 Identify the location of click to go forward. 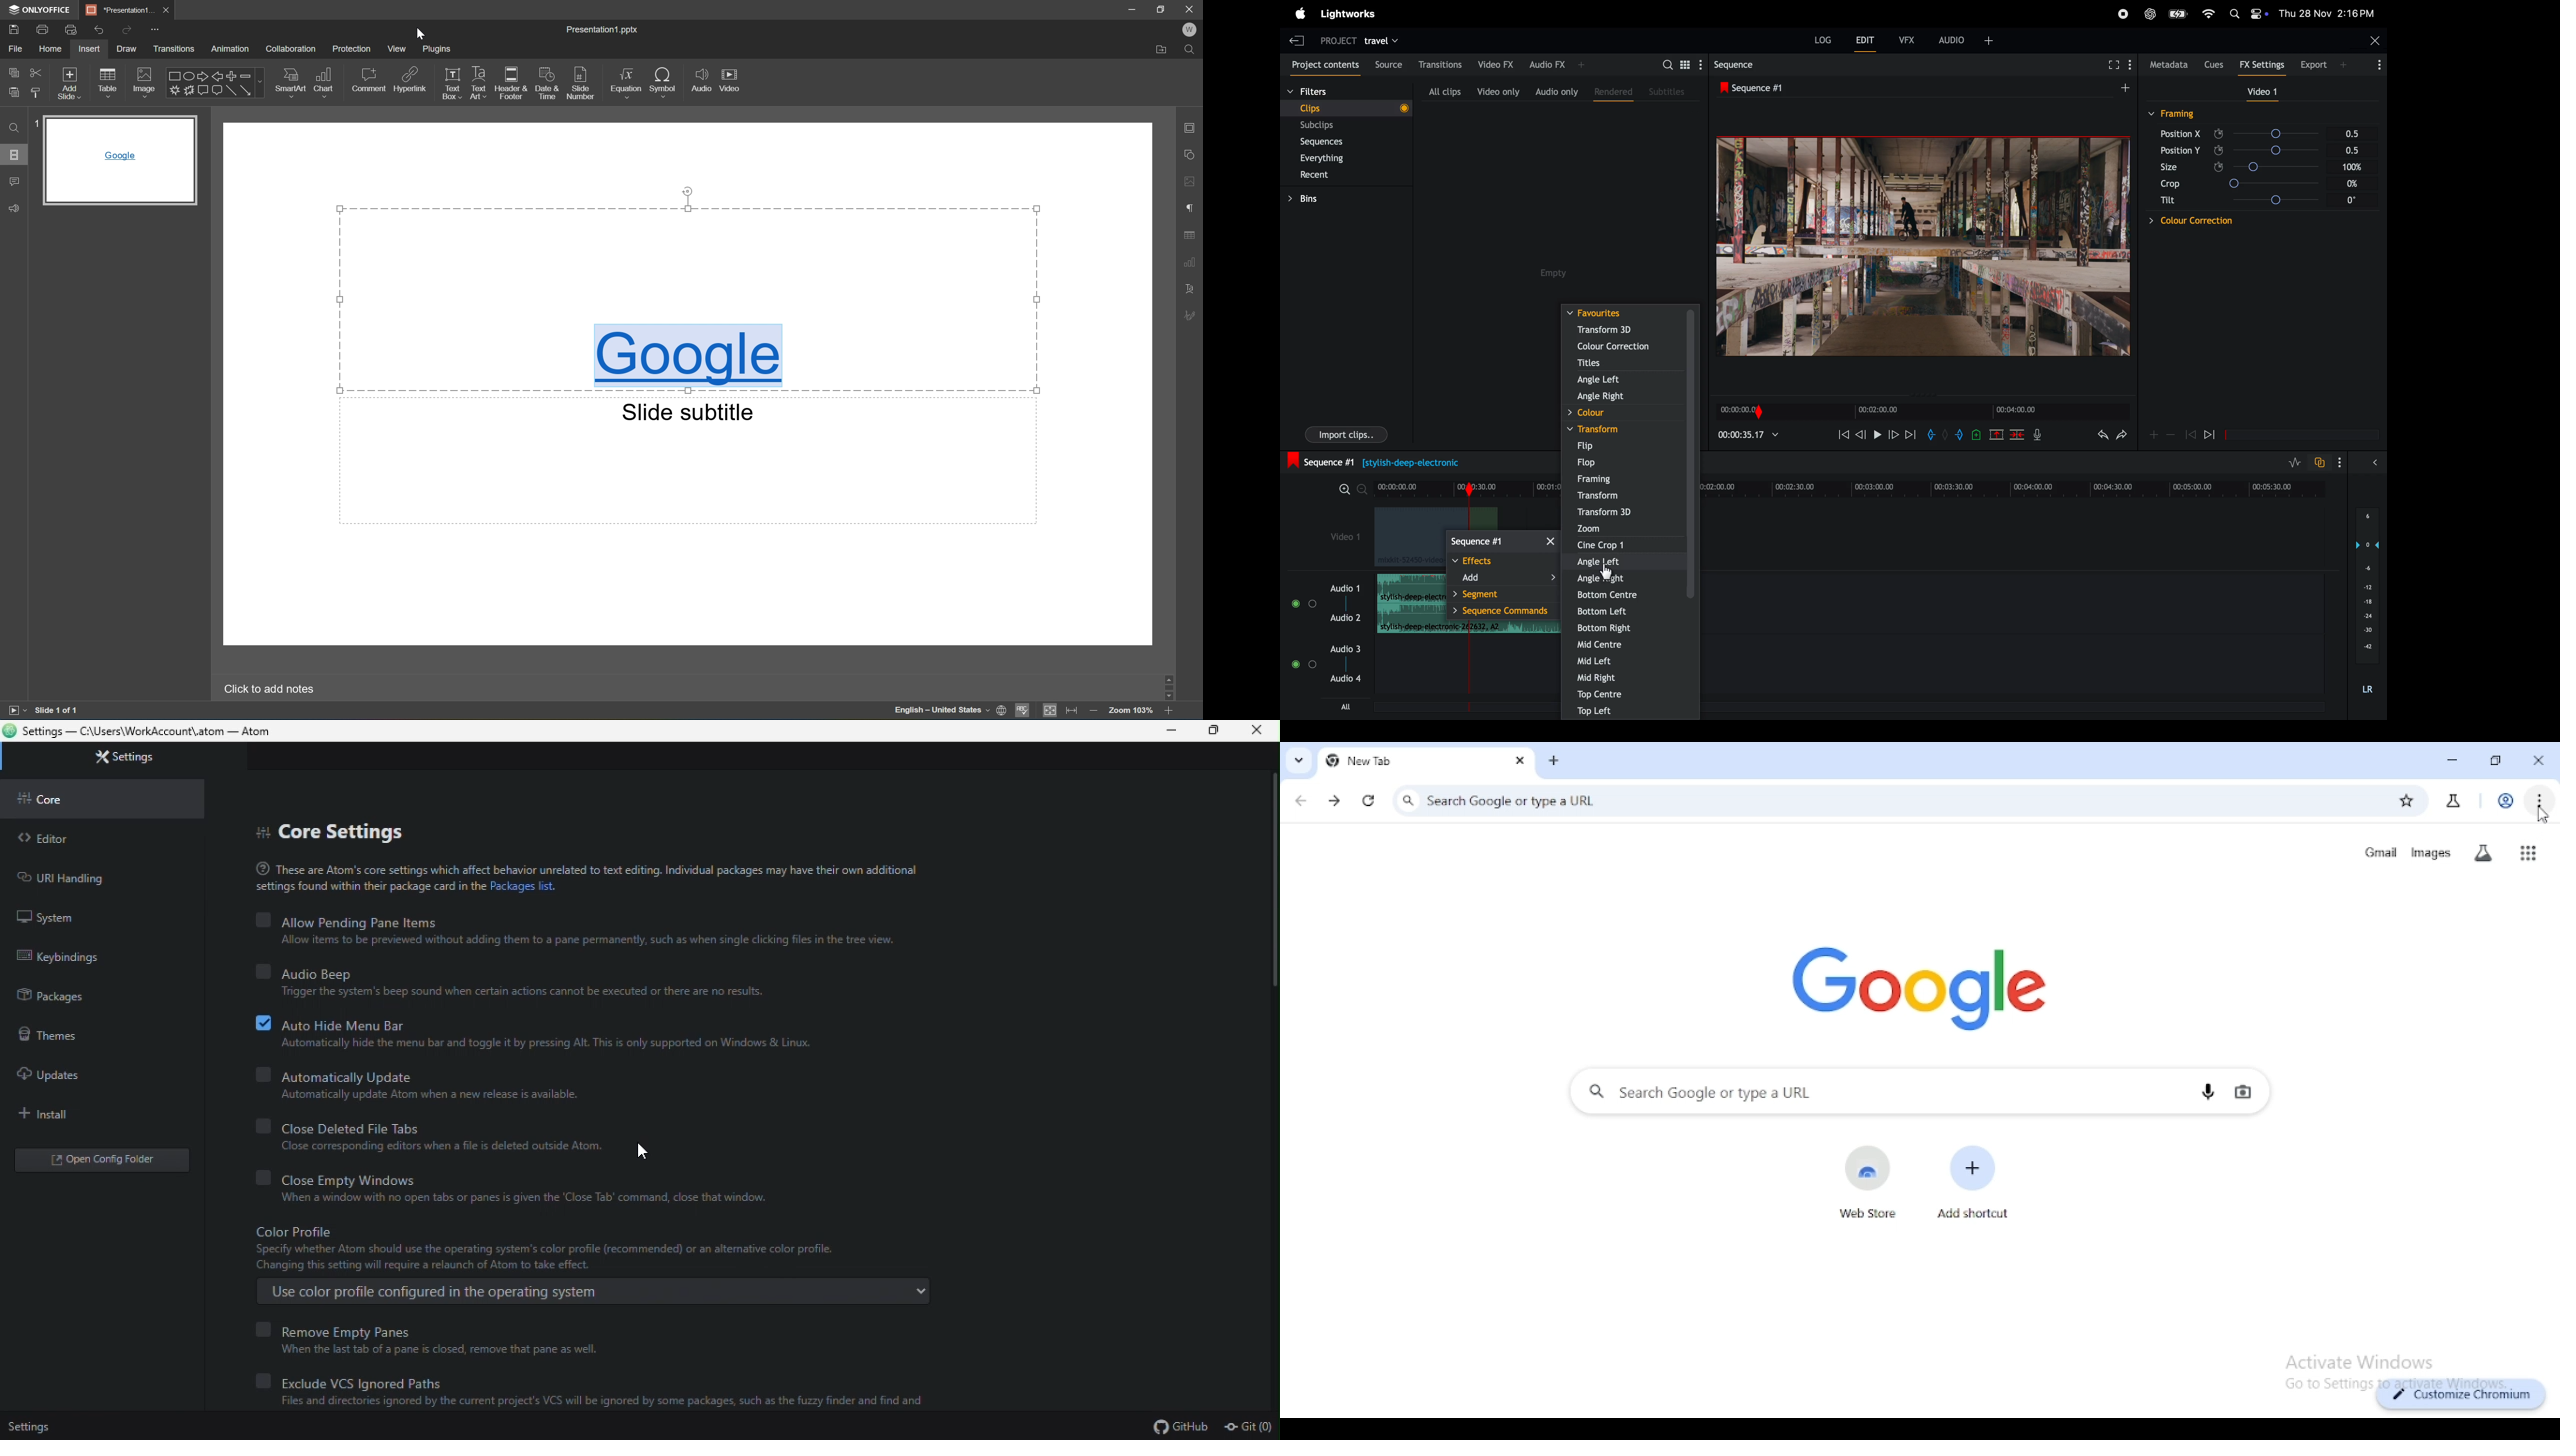
(1334, 801).